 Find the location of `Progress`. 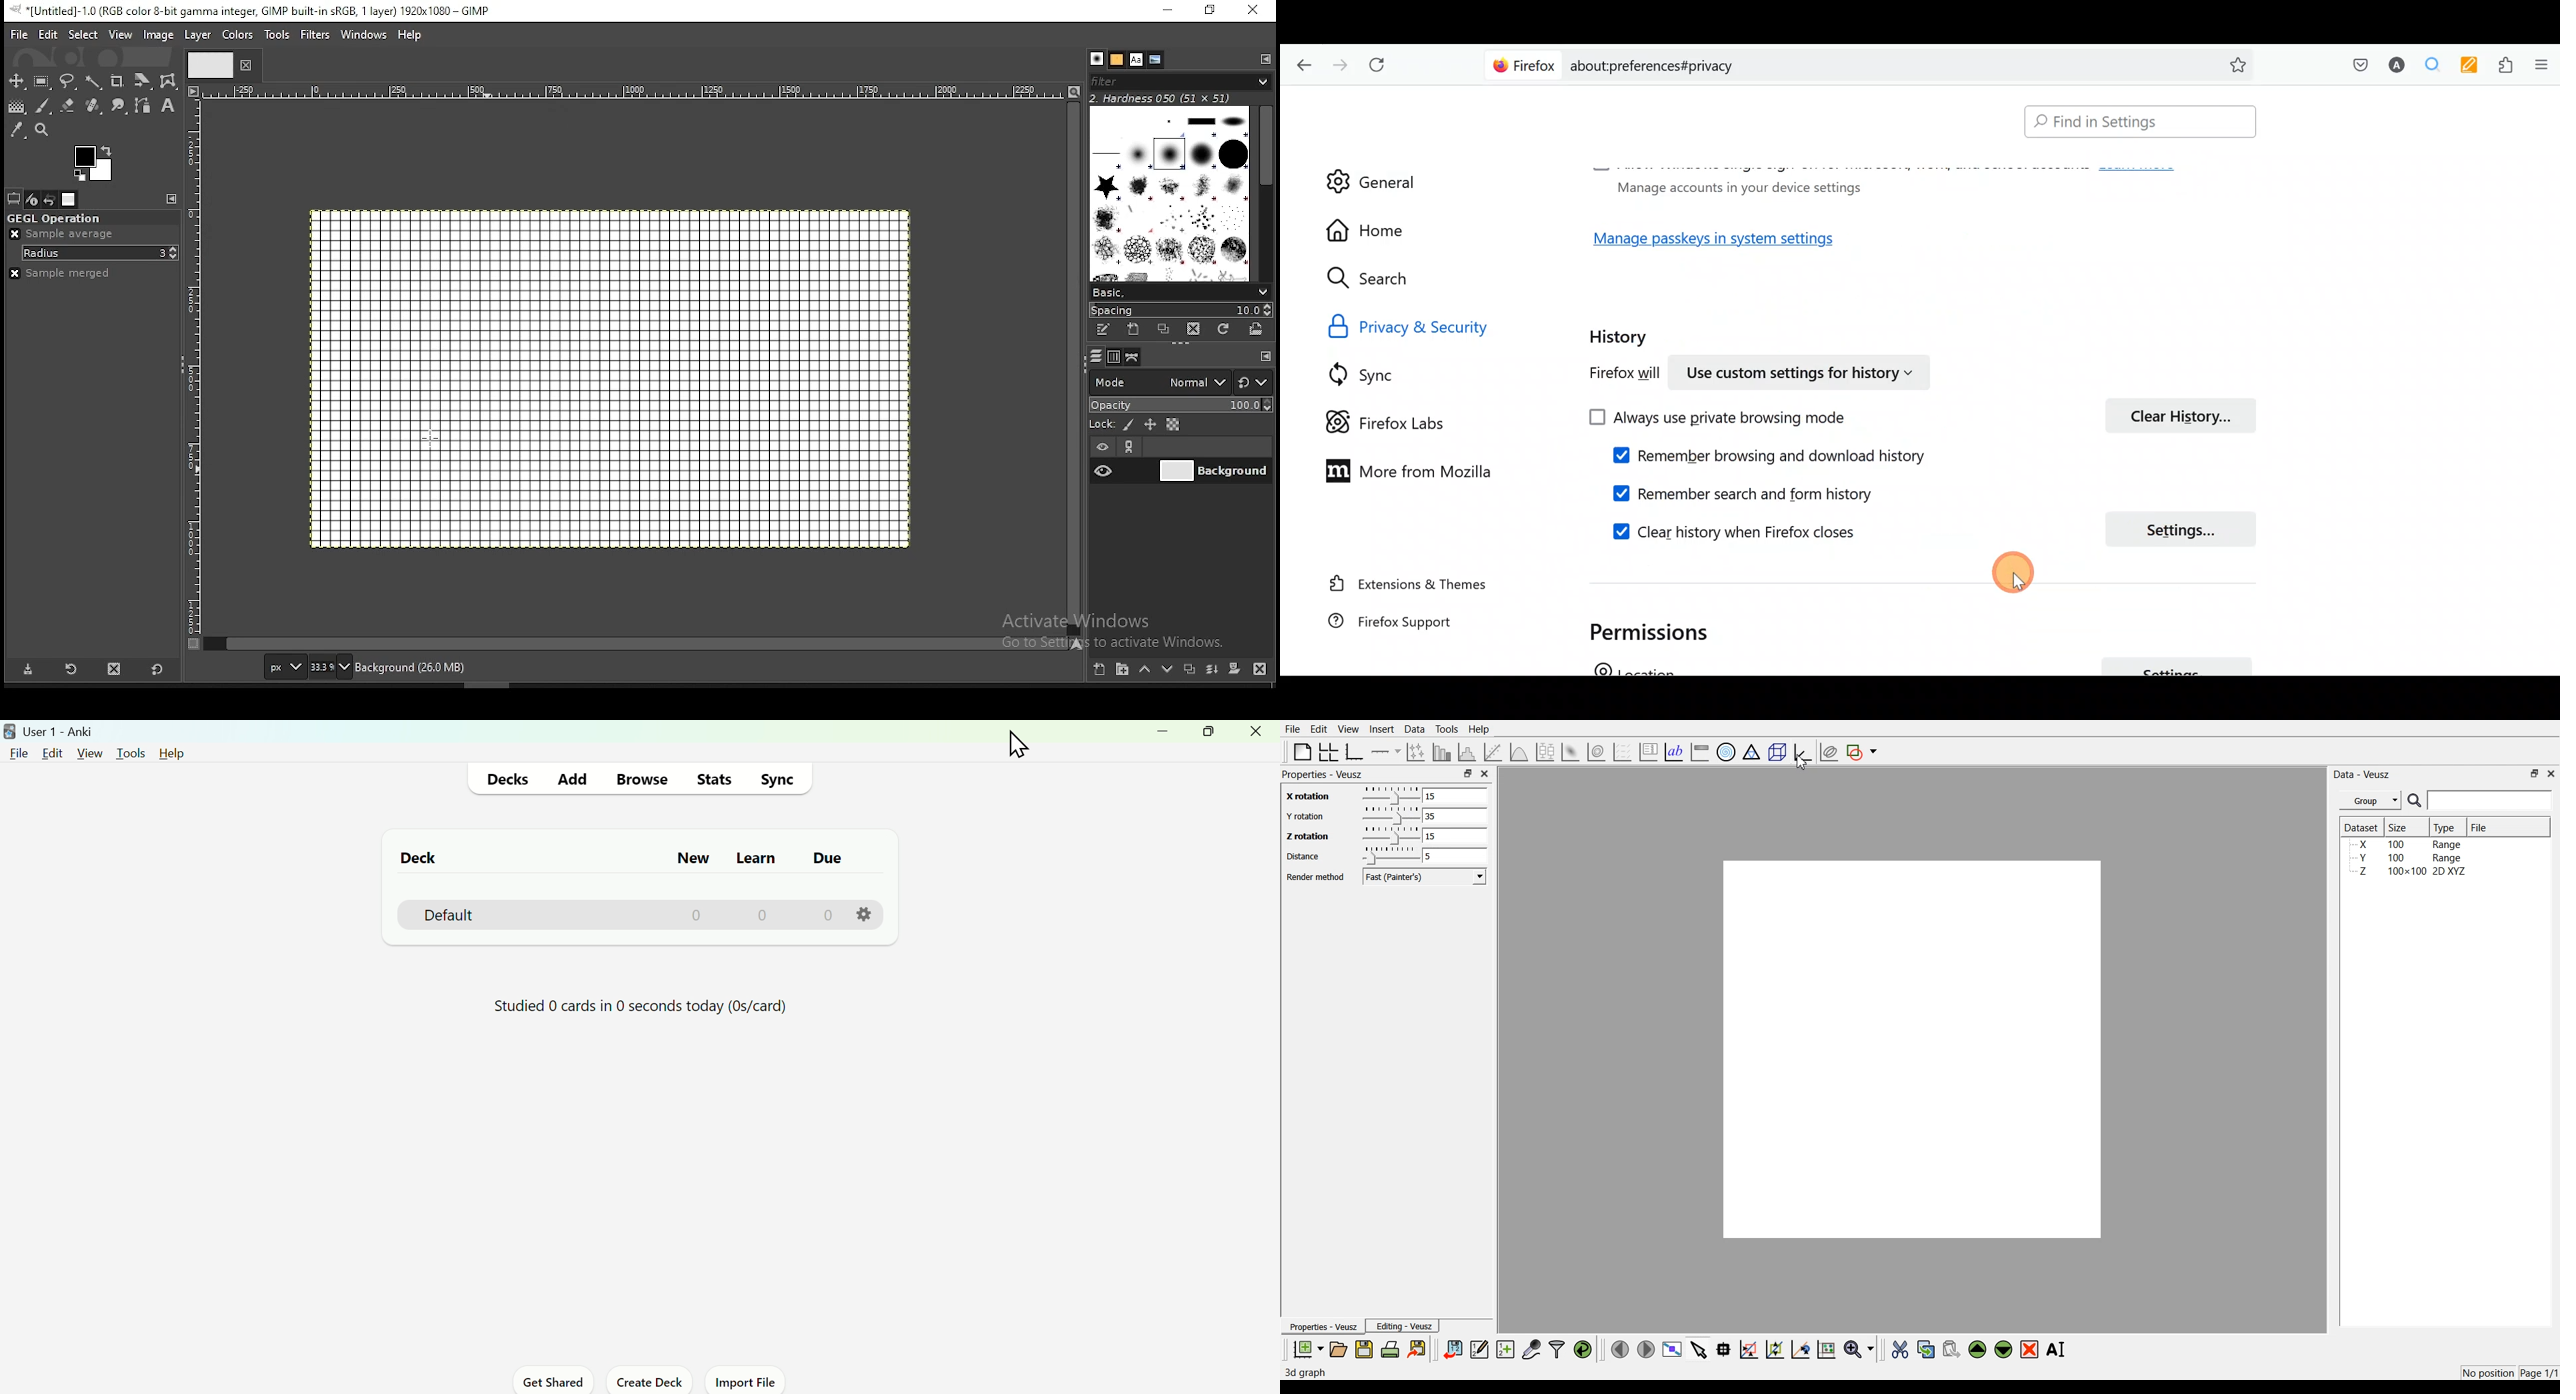

Progress is located at coordinates (633, 1006).